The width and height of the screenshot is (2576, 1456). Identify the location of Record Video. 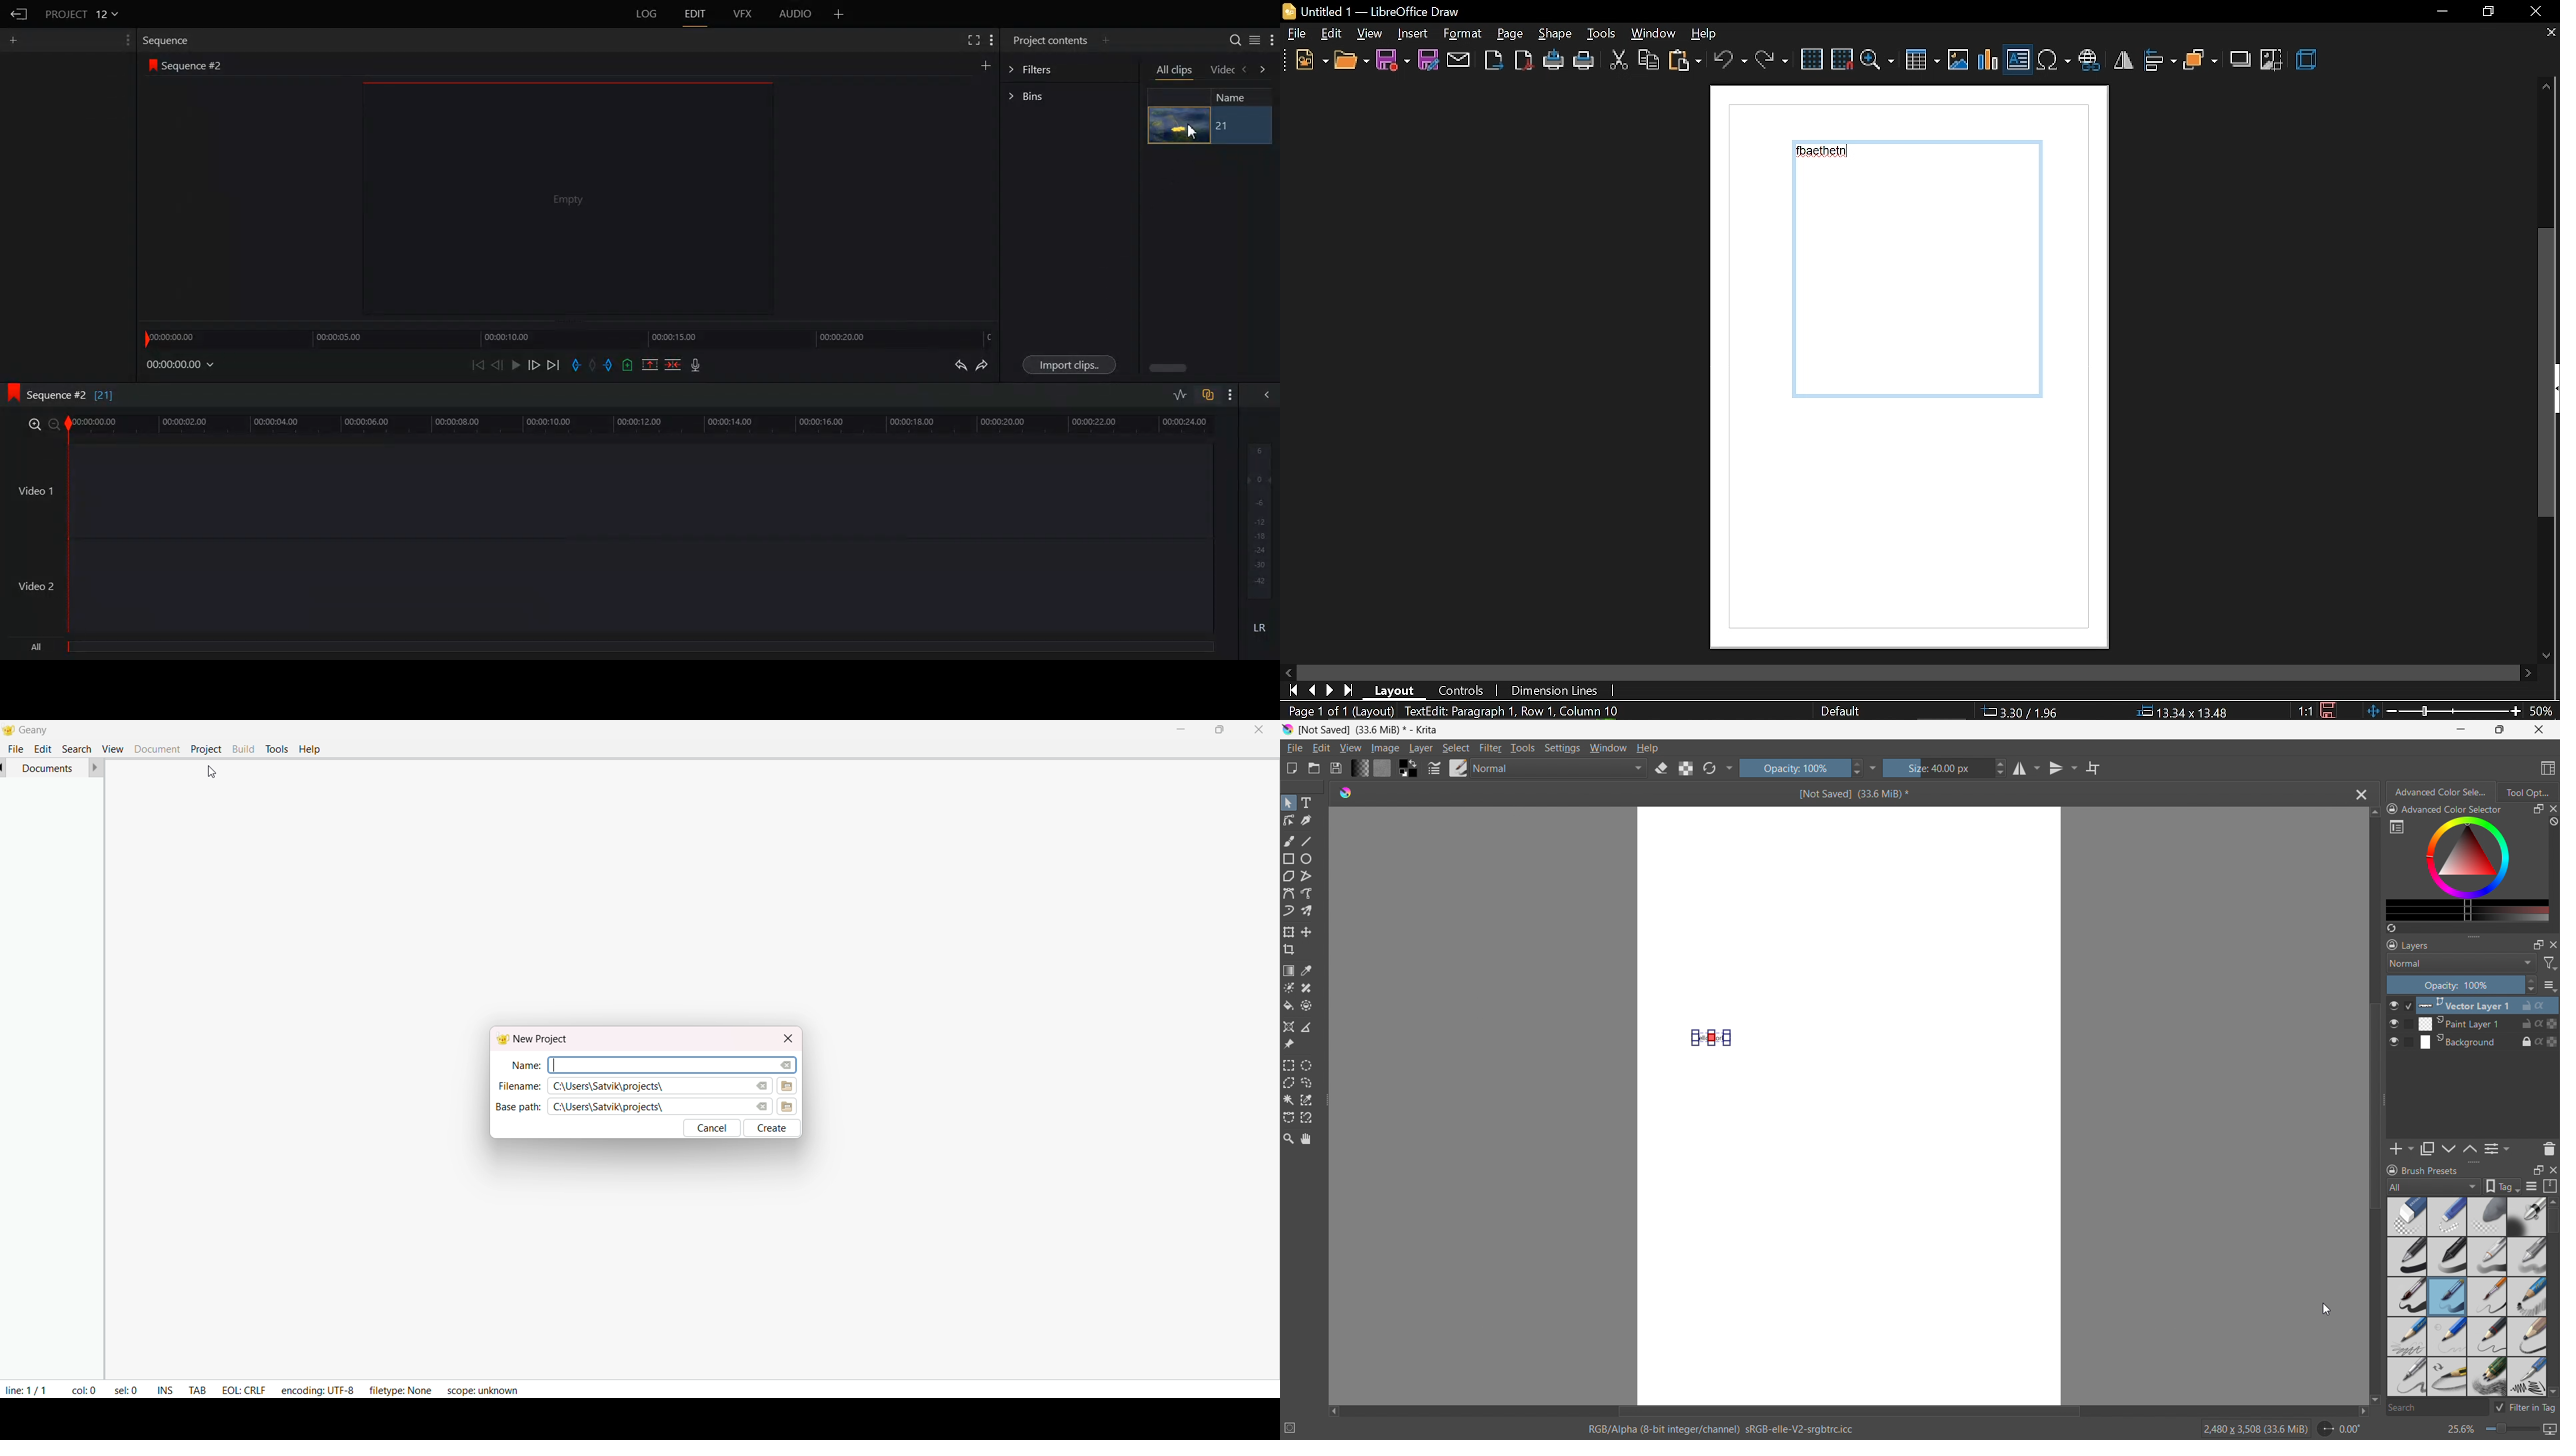
(696, 365).